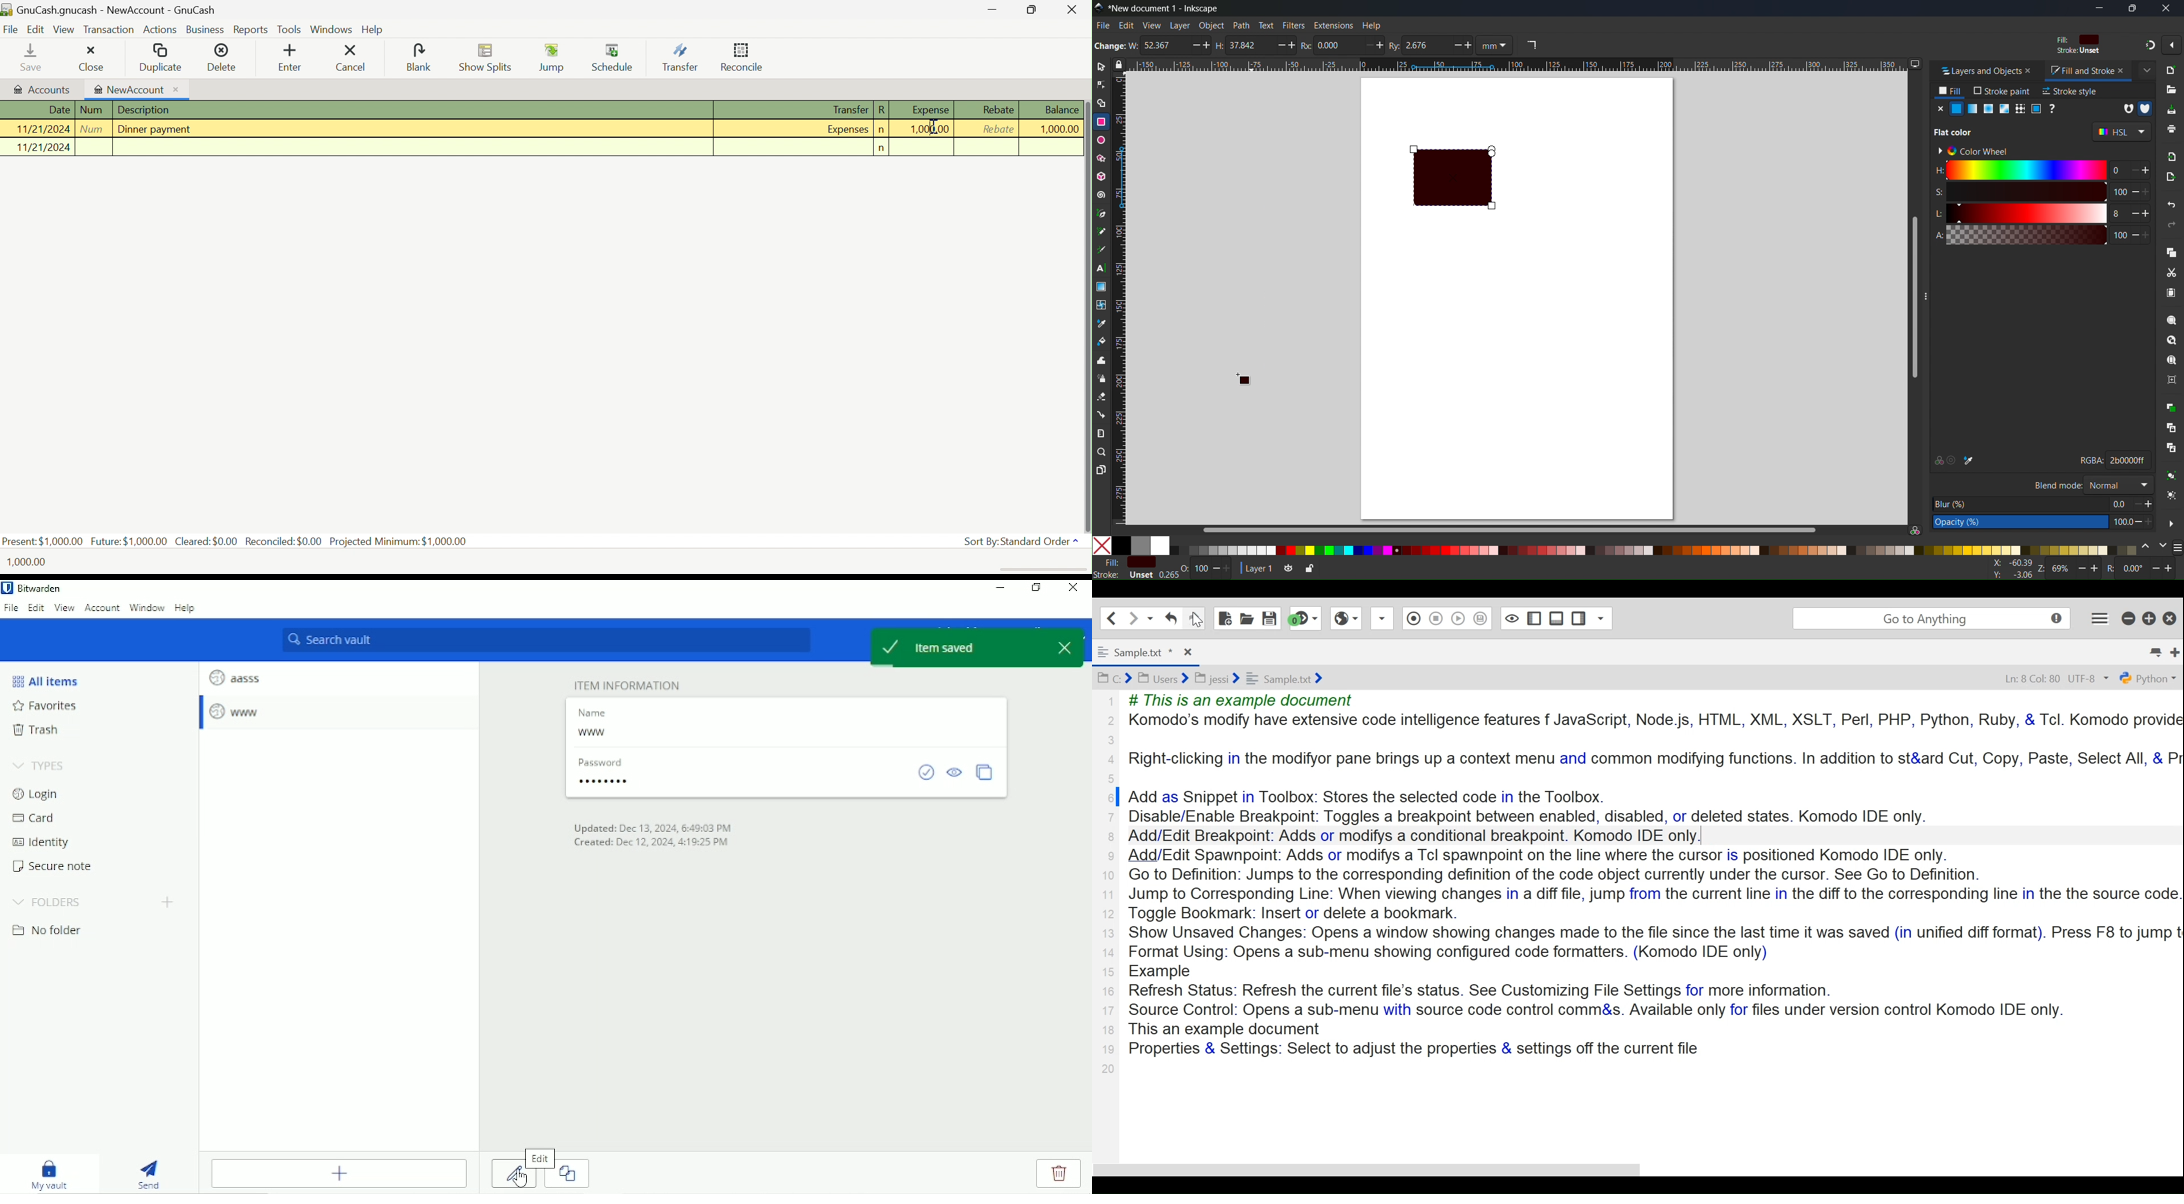  What do you see at coordinates (1293, 25) in the screenshot?
I see `Filters` at bounding box center [1293, 25].